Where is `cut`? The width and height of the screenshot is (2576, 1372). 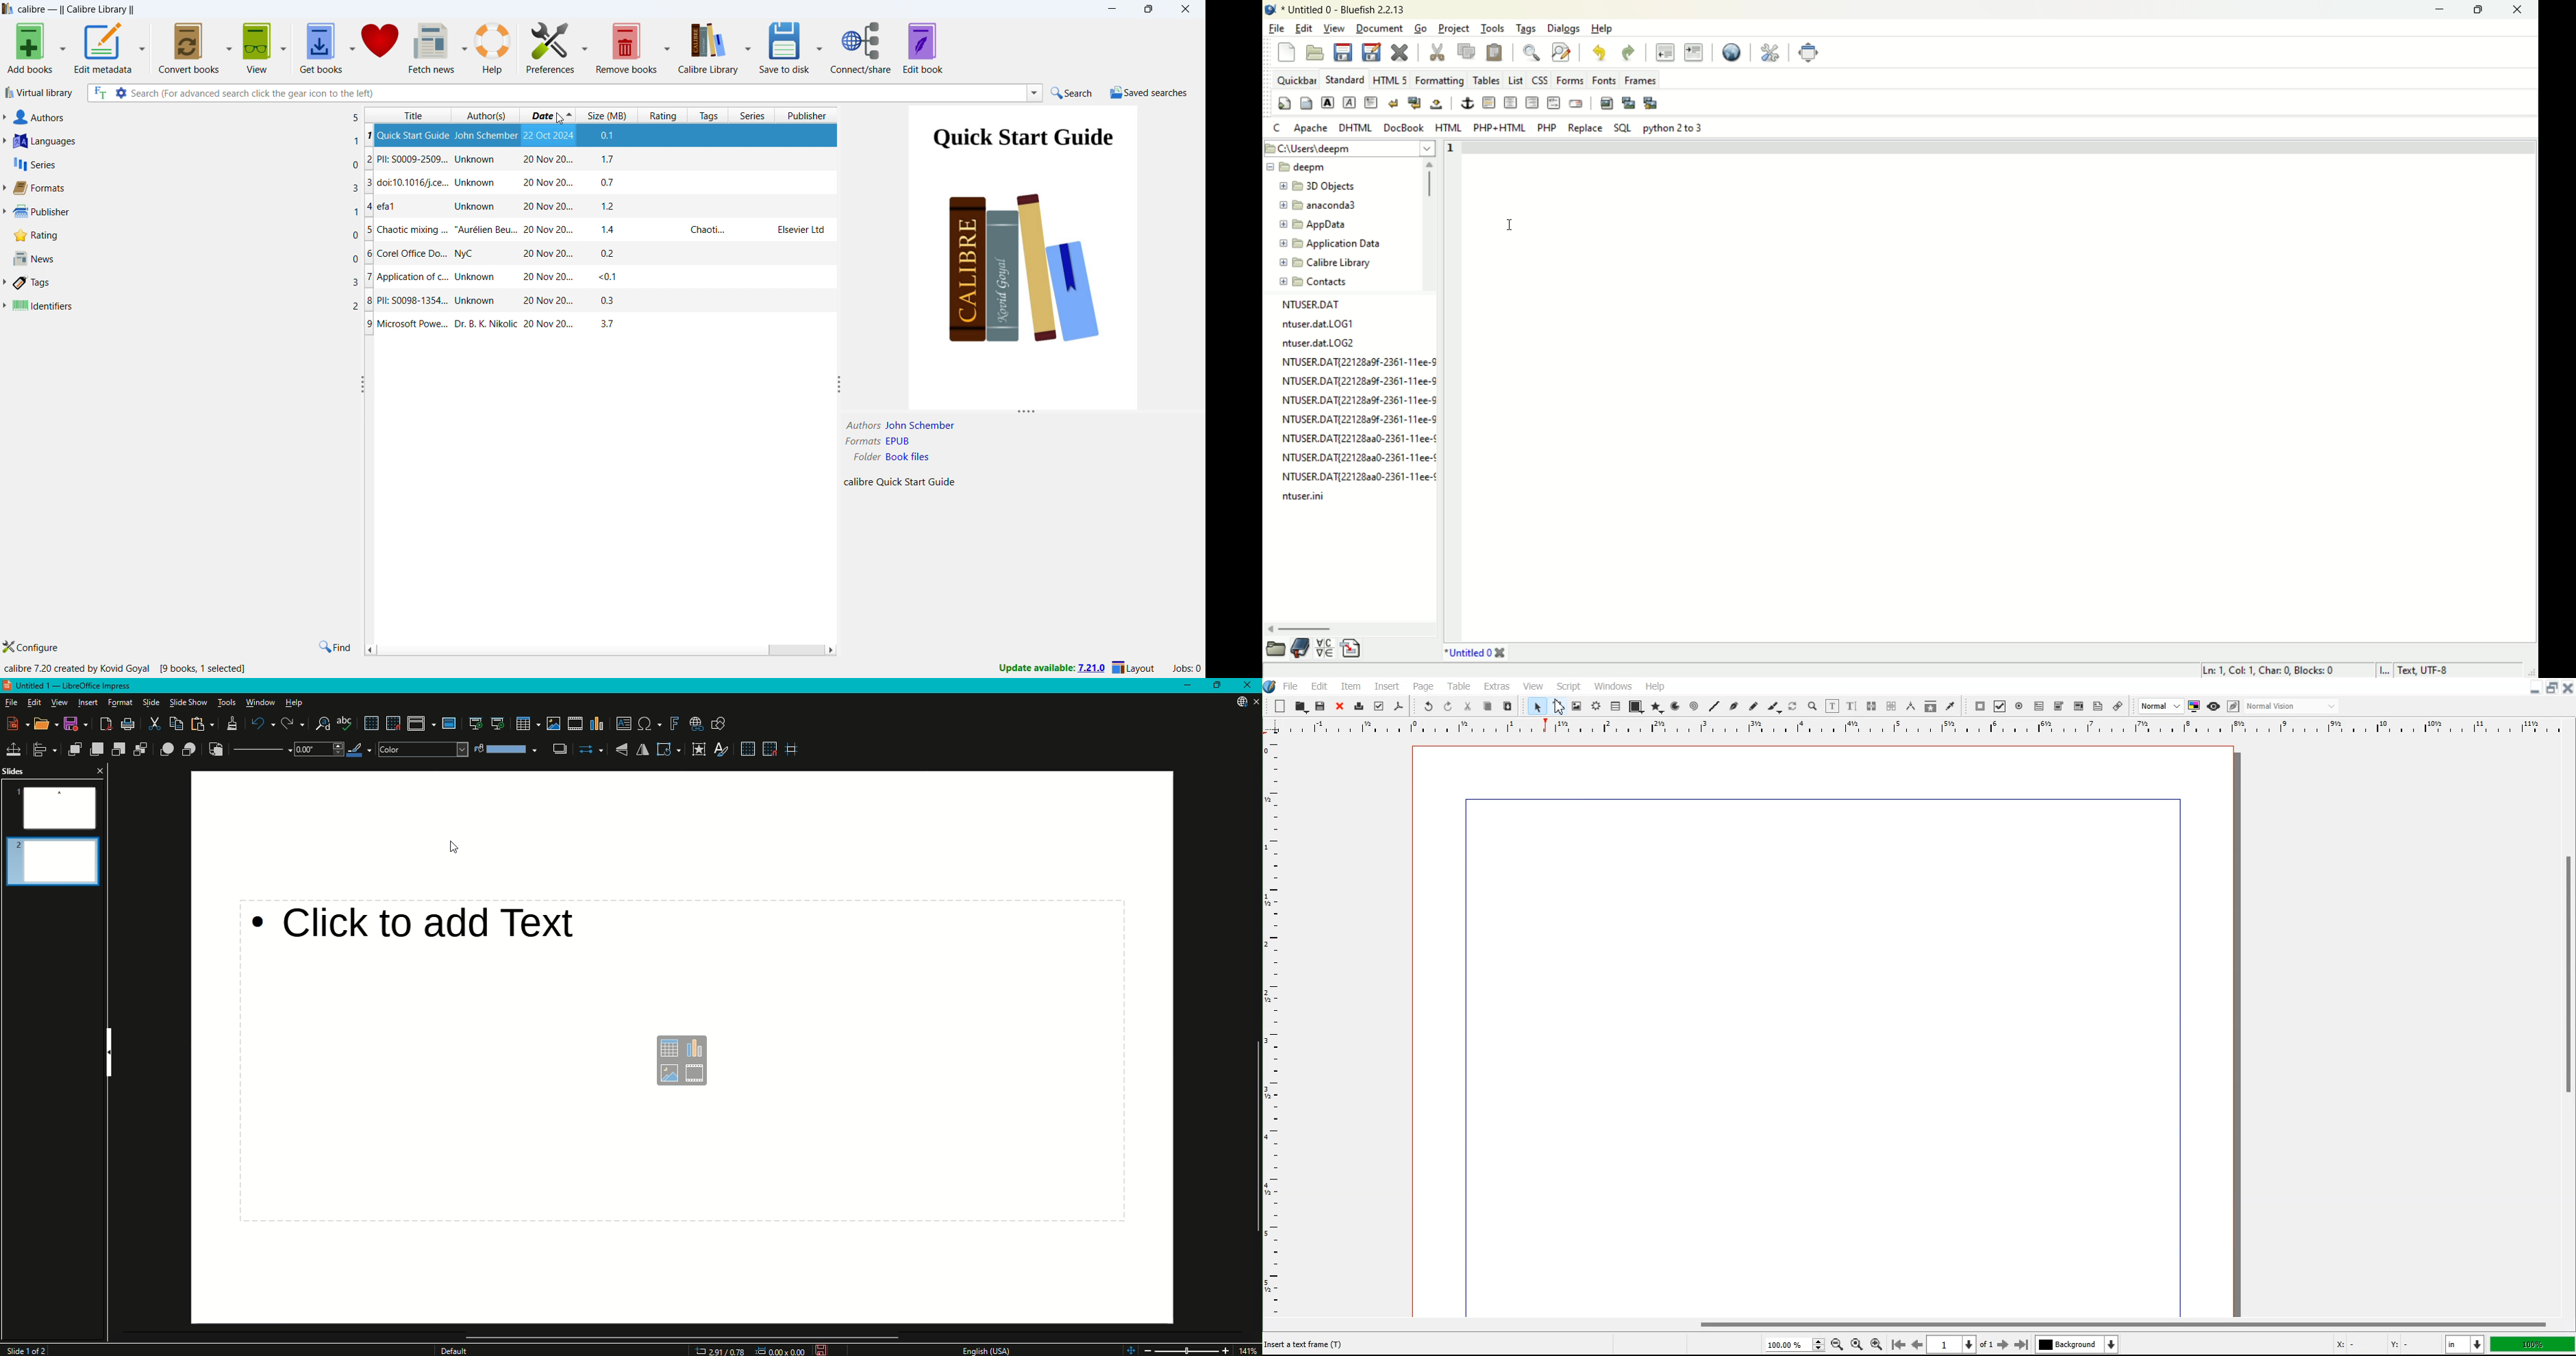 cut is located at coordinates (1438, 53).